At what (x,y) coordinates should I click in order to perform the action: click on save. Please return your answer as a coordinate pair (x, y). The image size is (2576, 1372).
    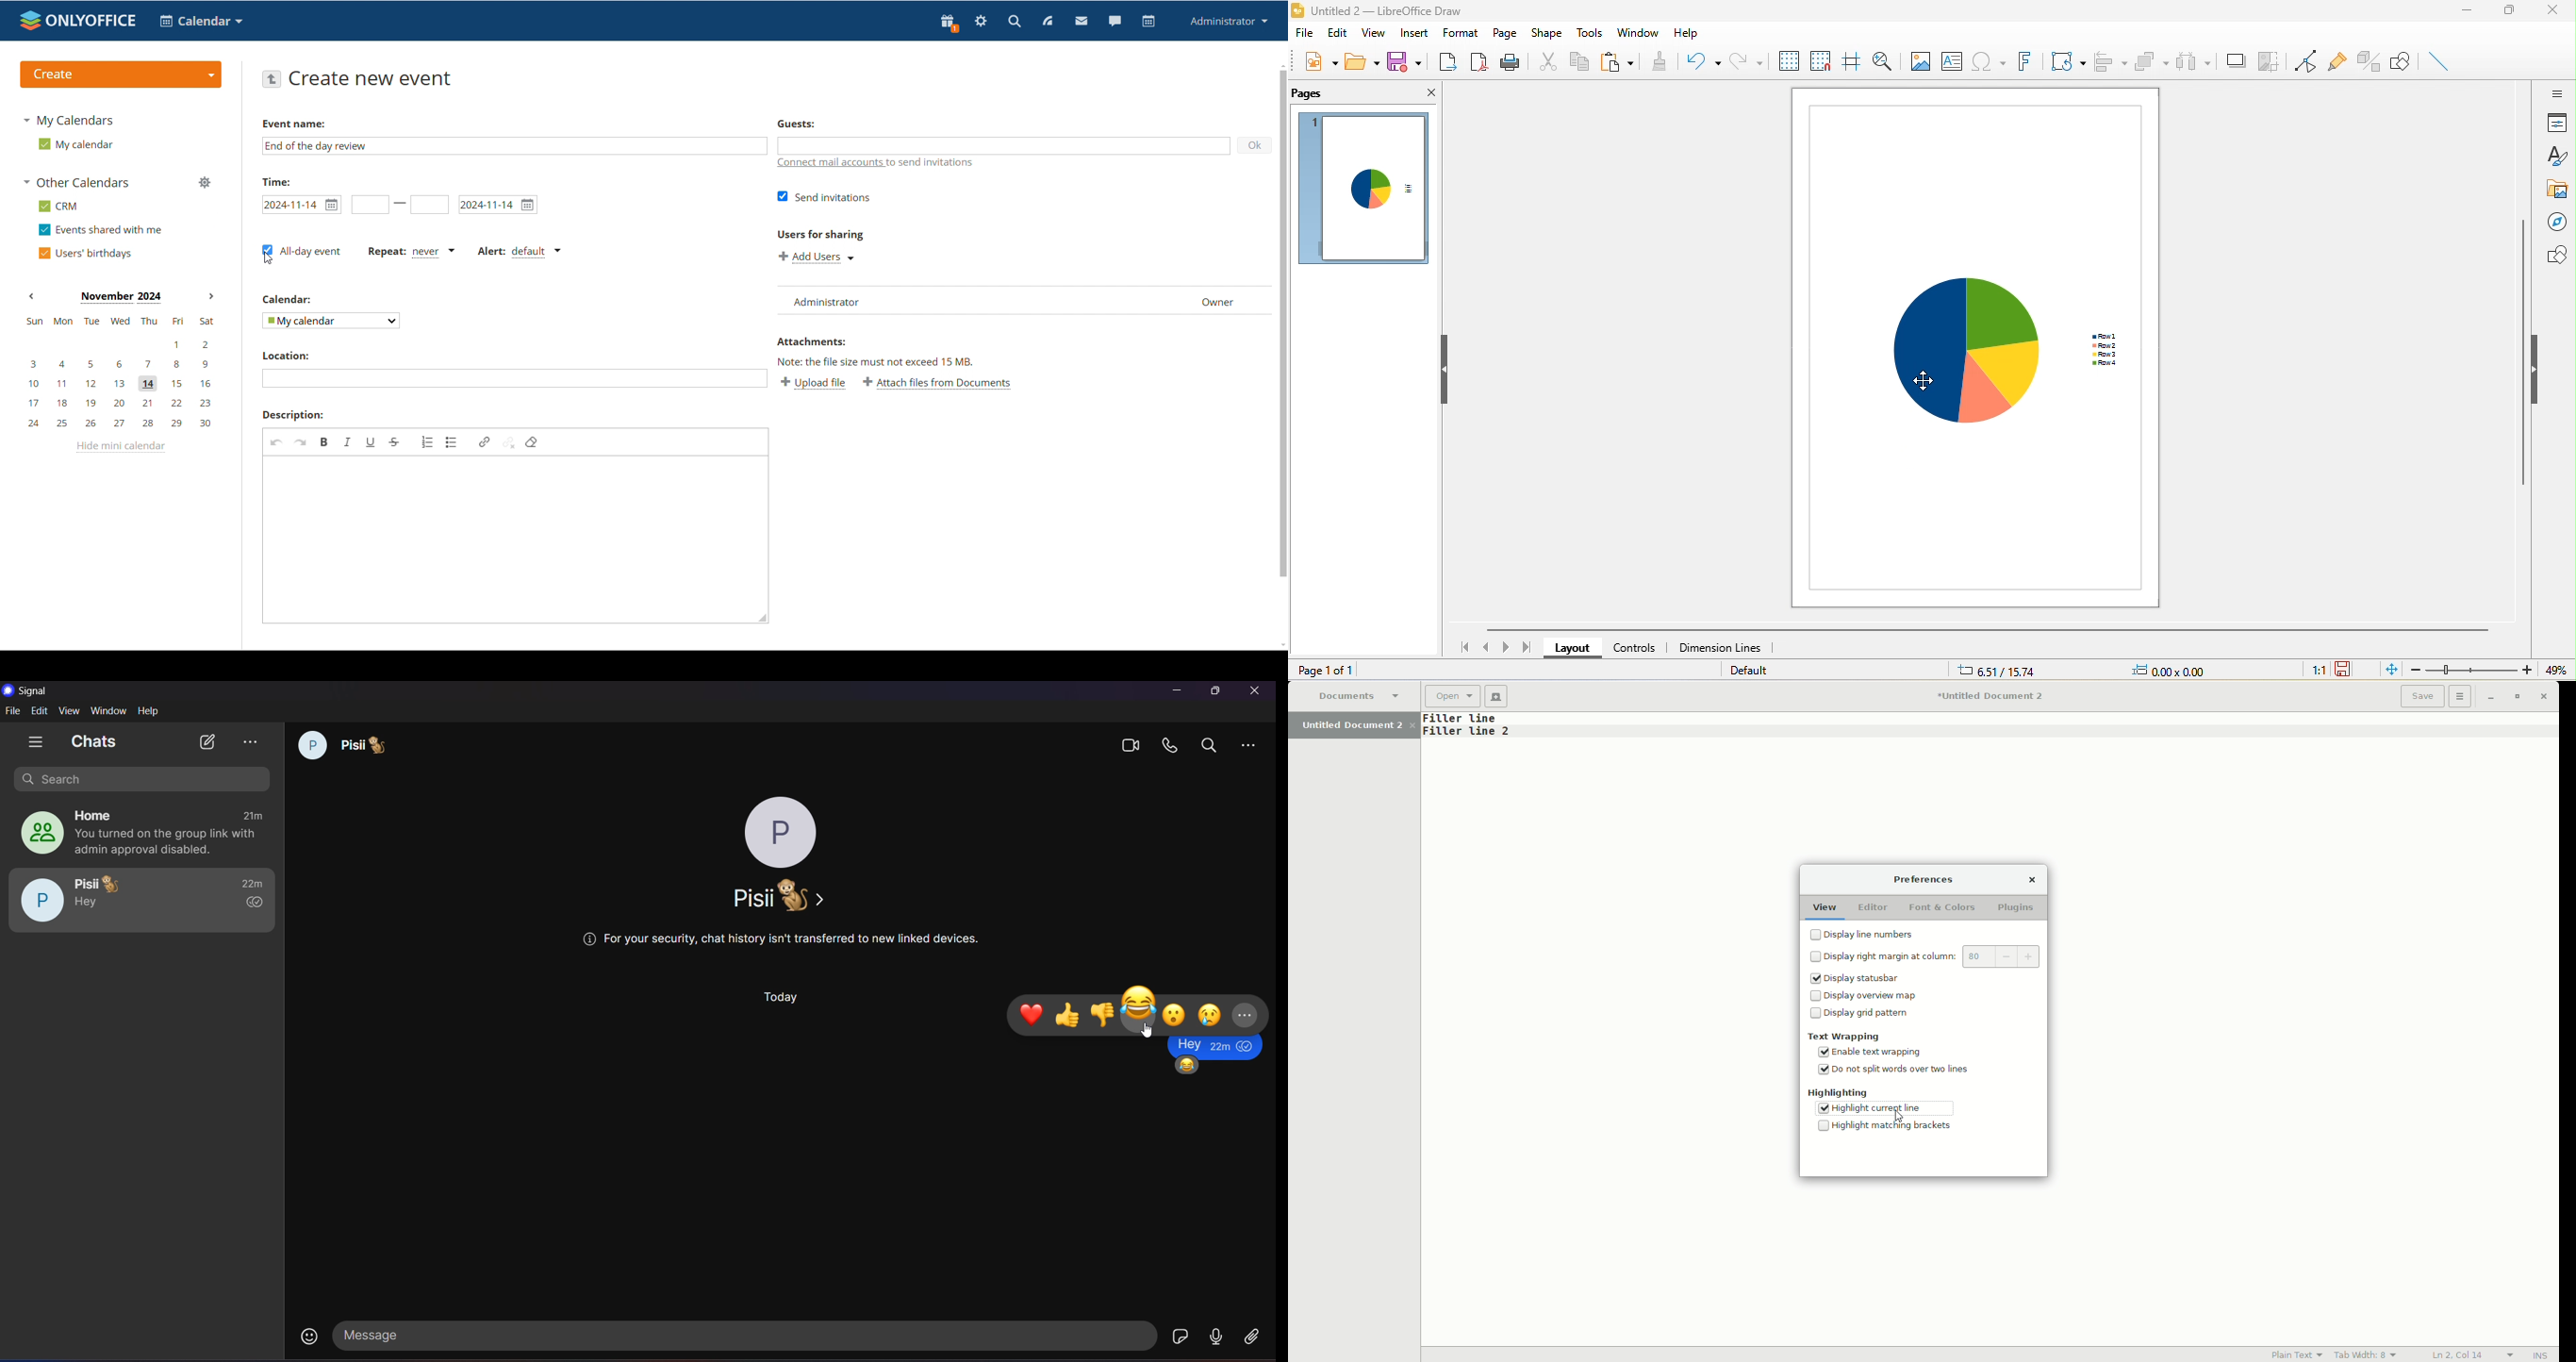
    Looking at the image, I should click on (2347, 670).